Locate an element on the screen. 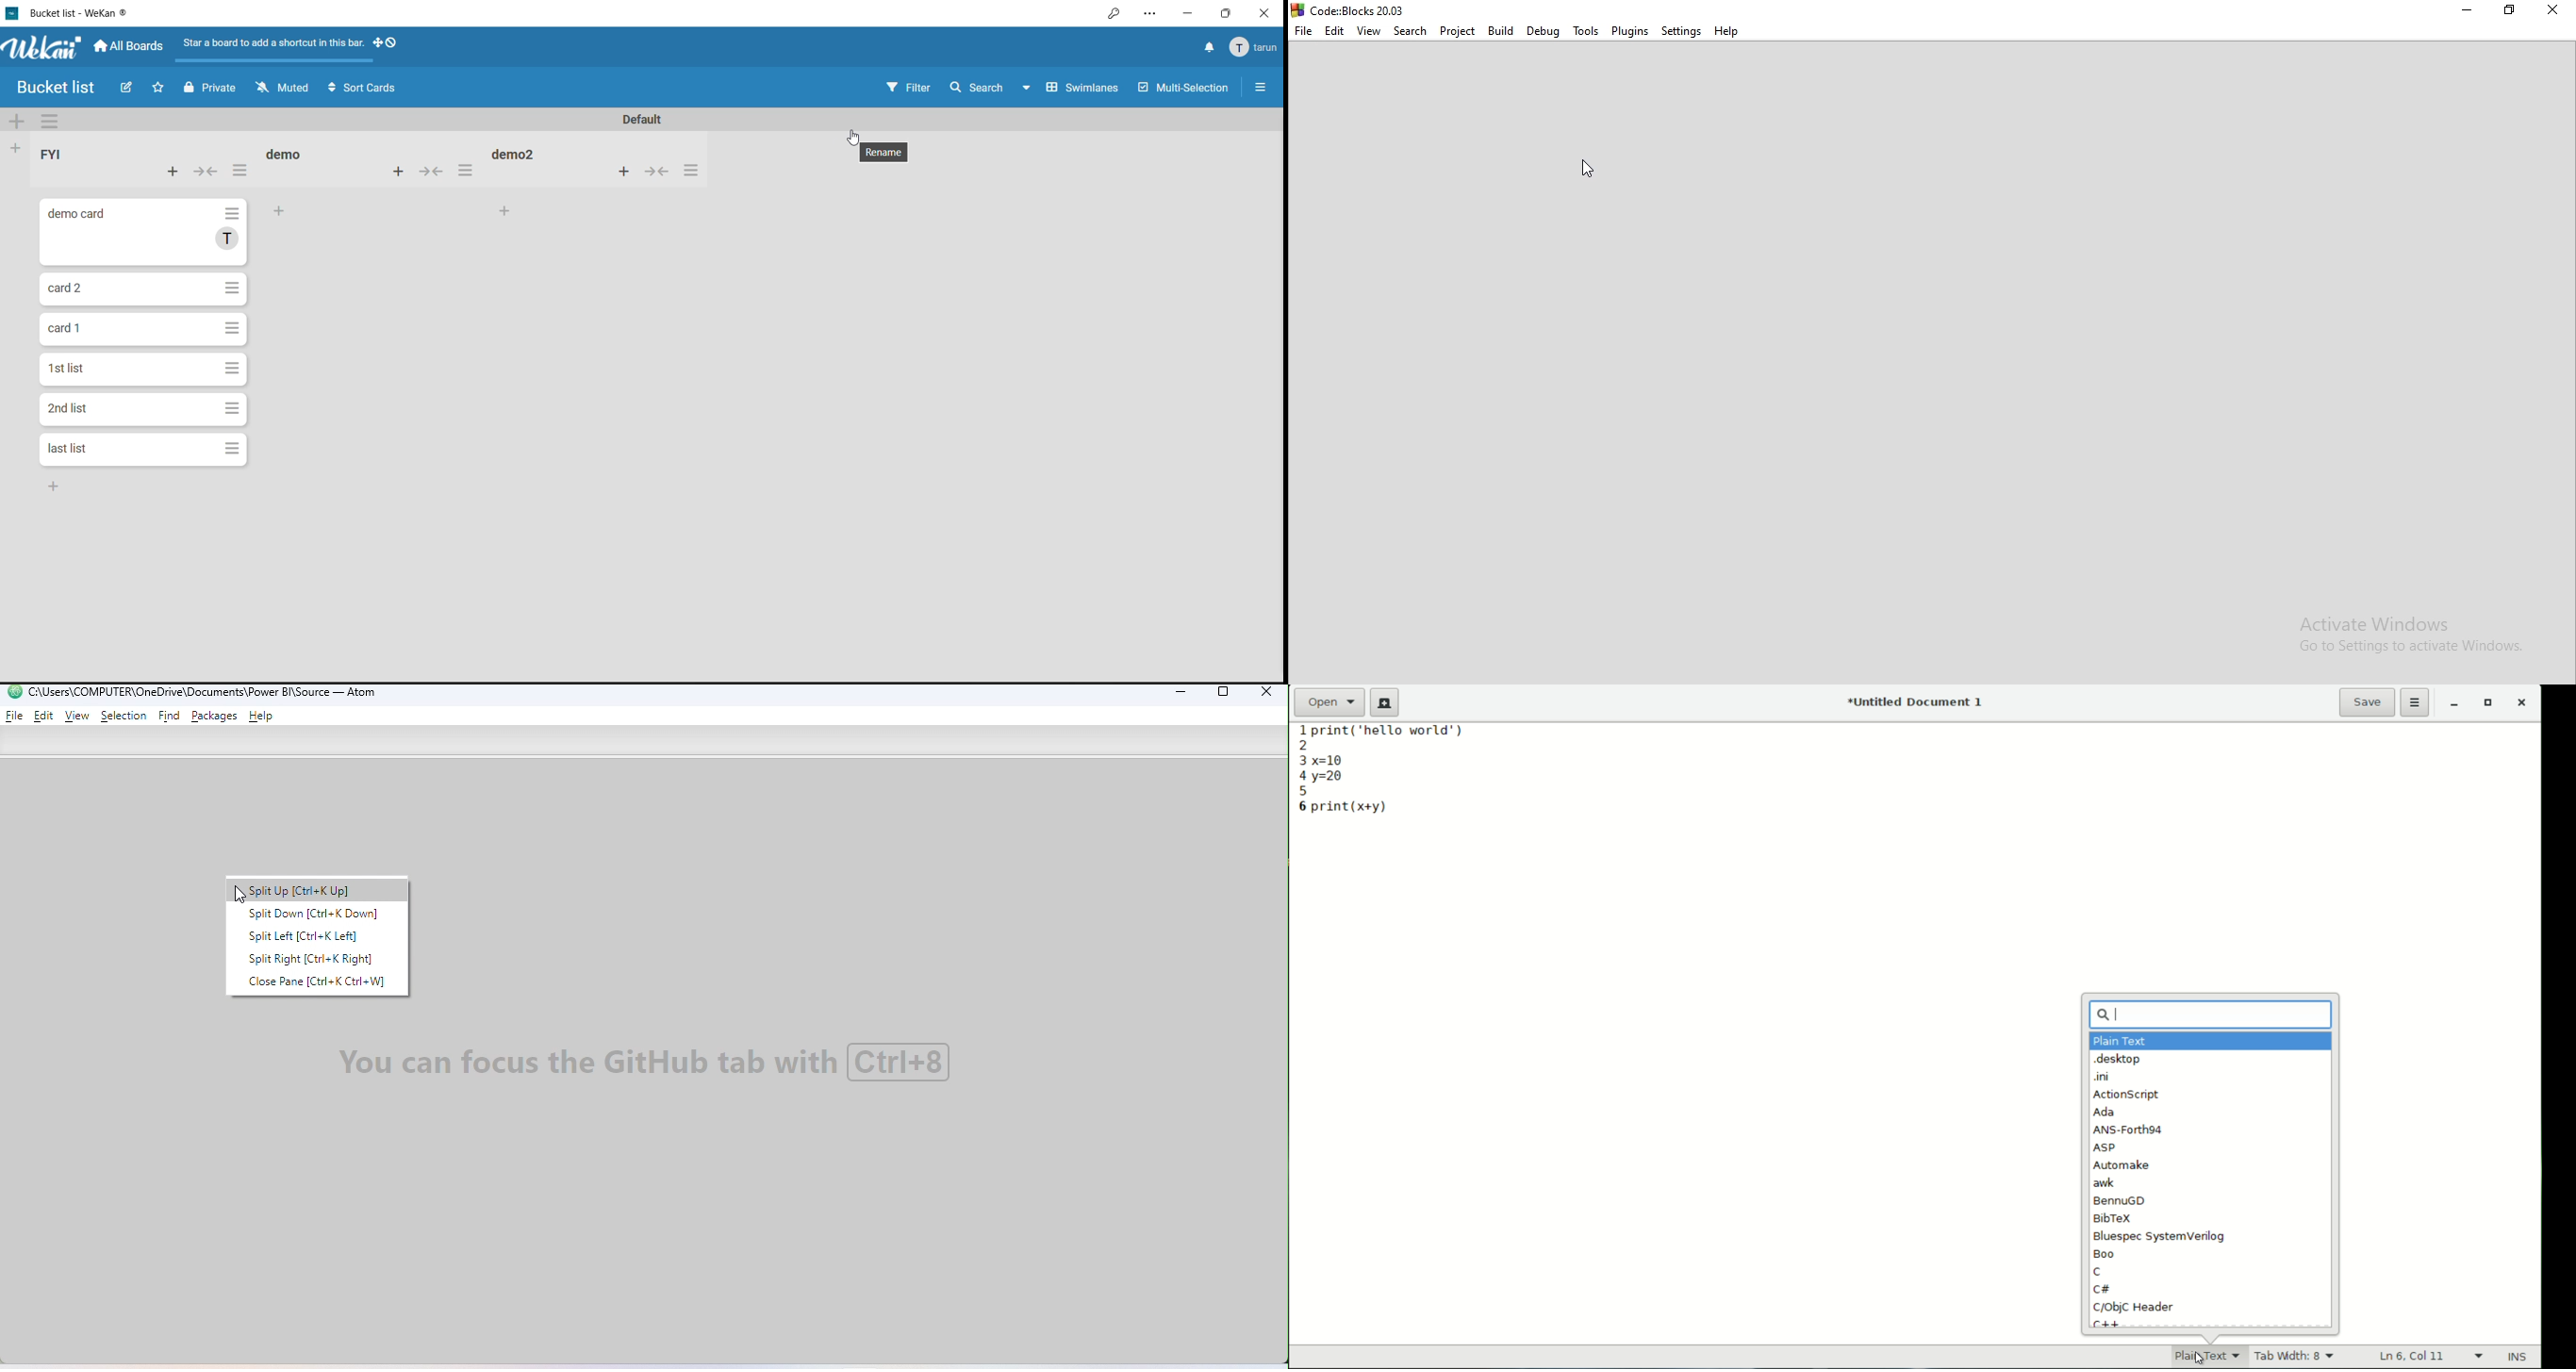  y equation  is located at coordinates (1331, 777).